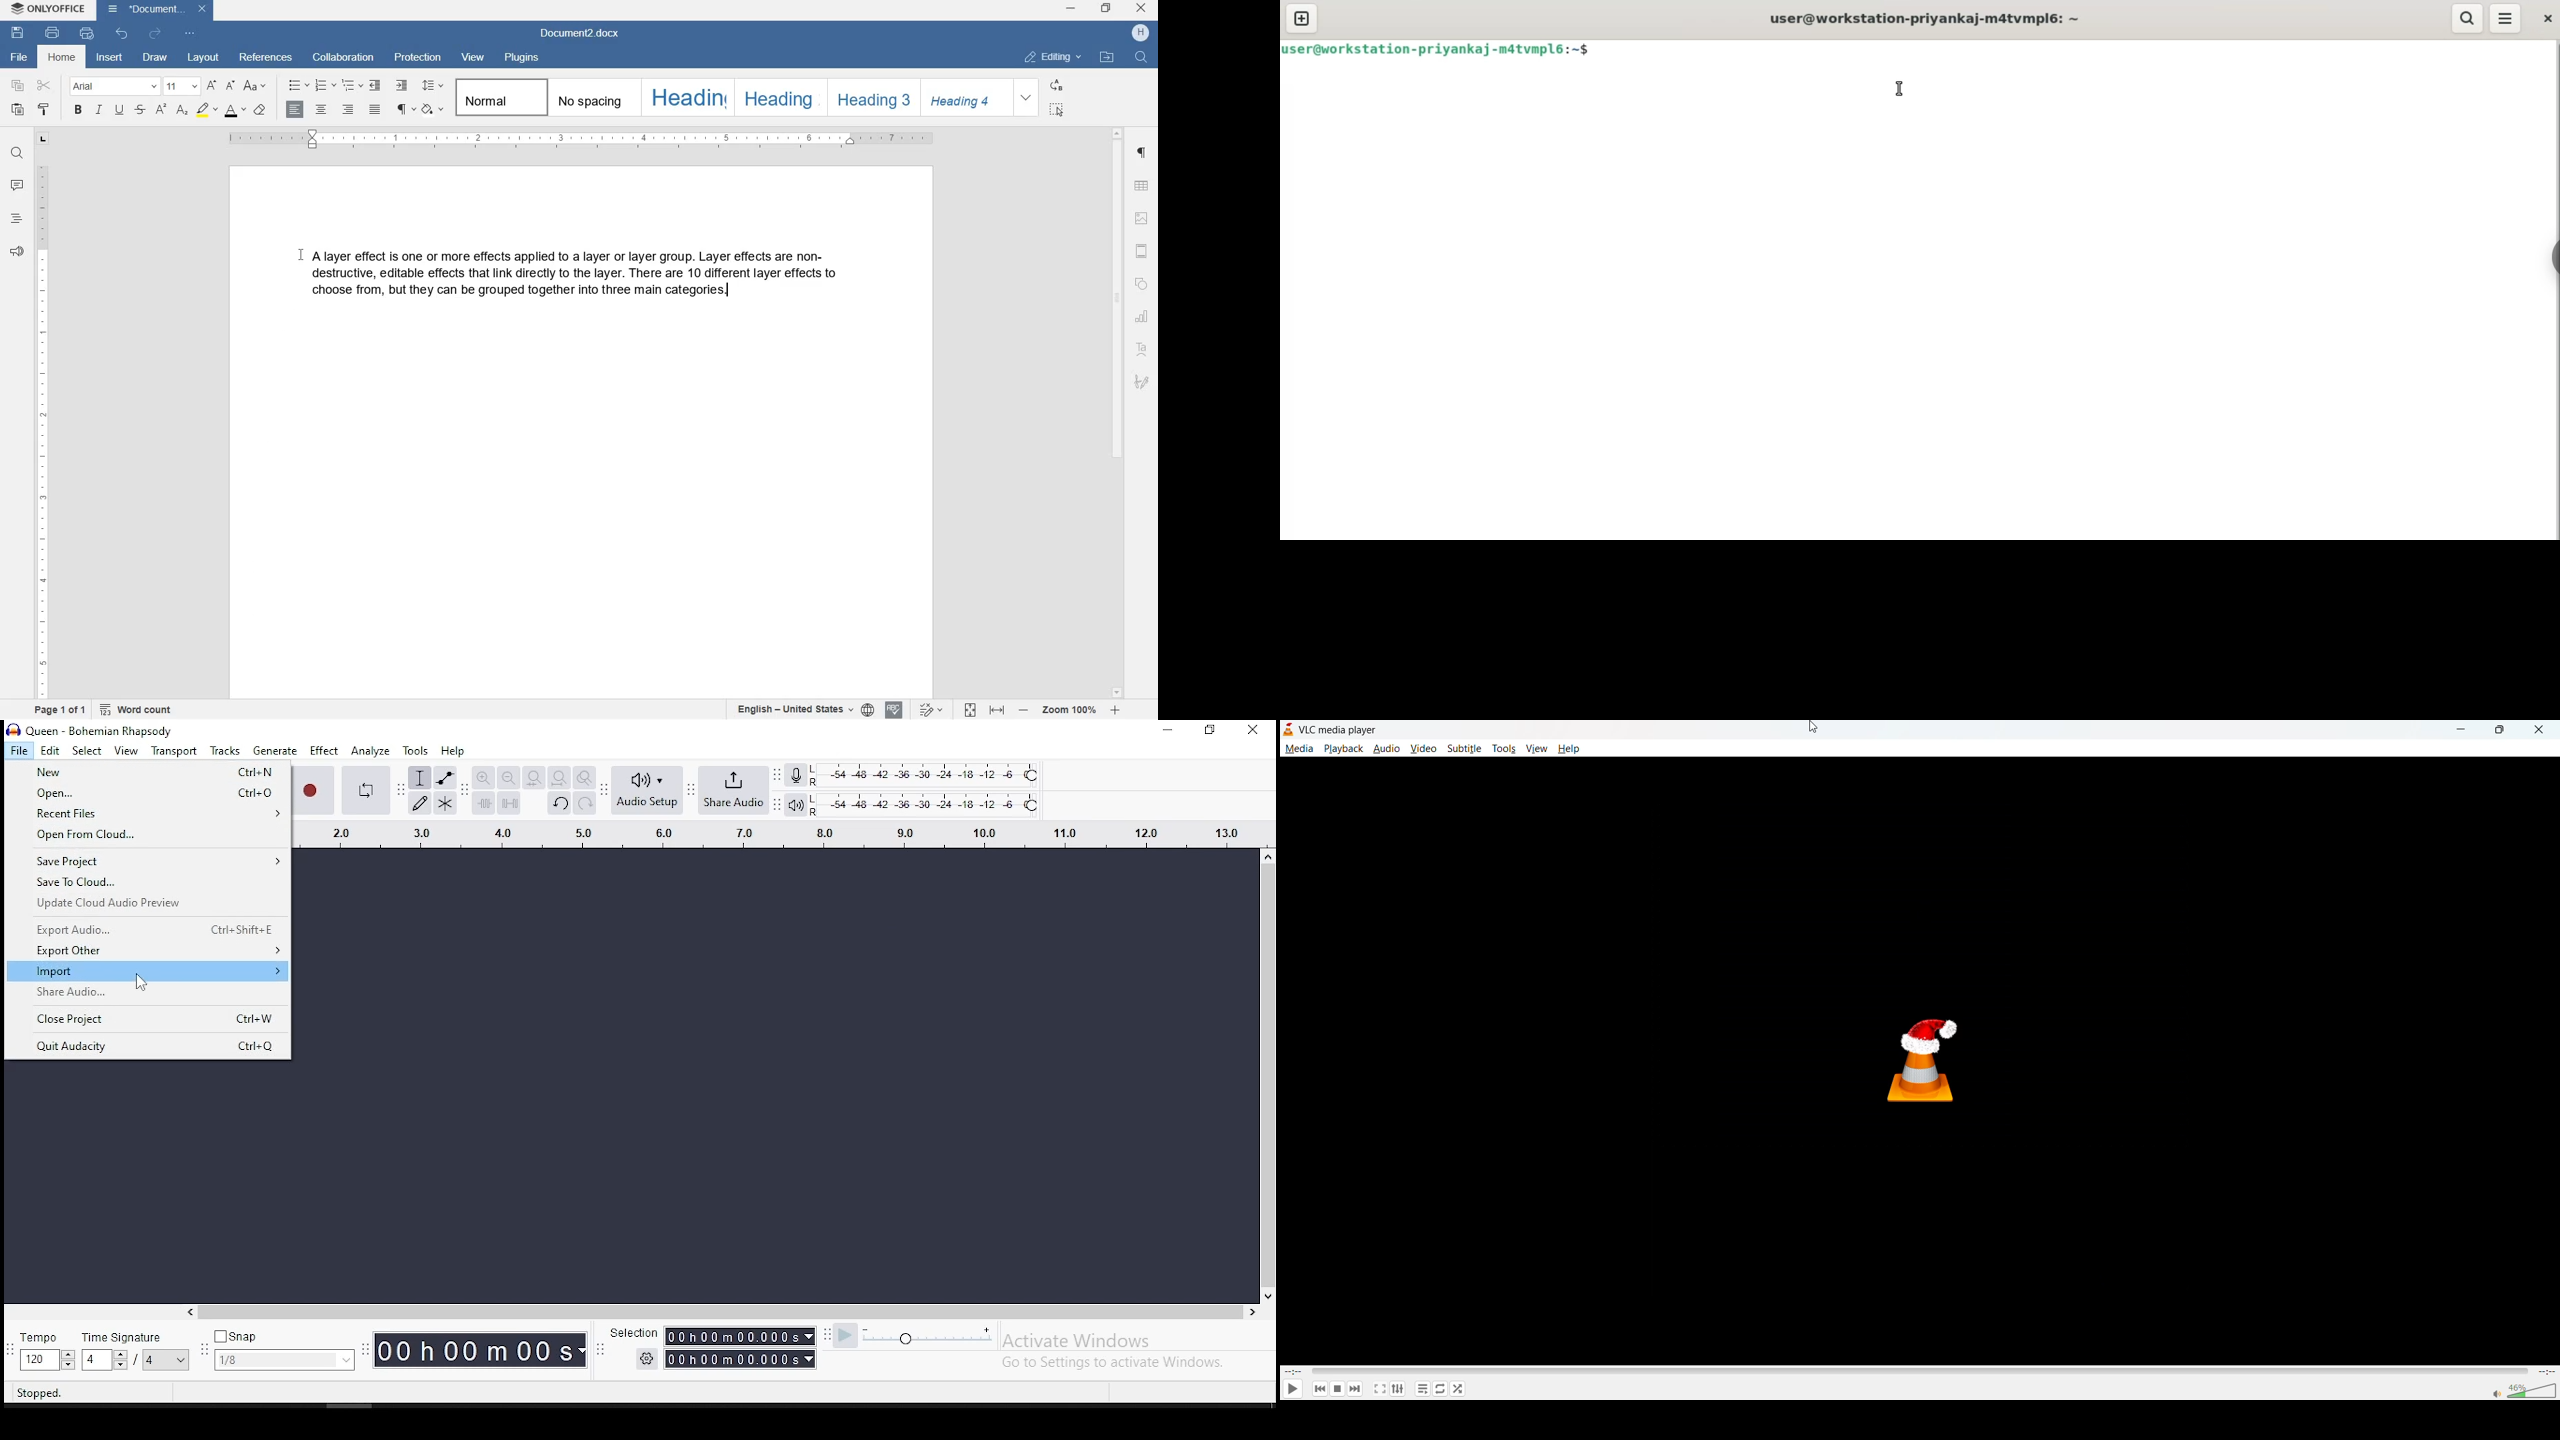 This screenshot has height=1456, width=2576. Describe the element at coordinates (1379, 1388) in the screenshot. I see `fullscreen` at that location.